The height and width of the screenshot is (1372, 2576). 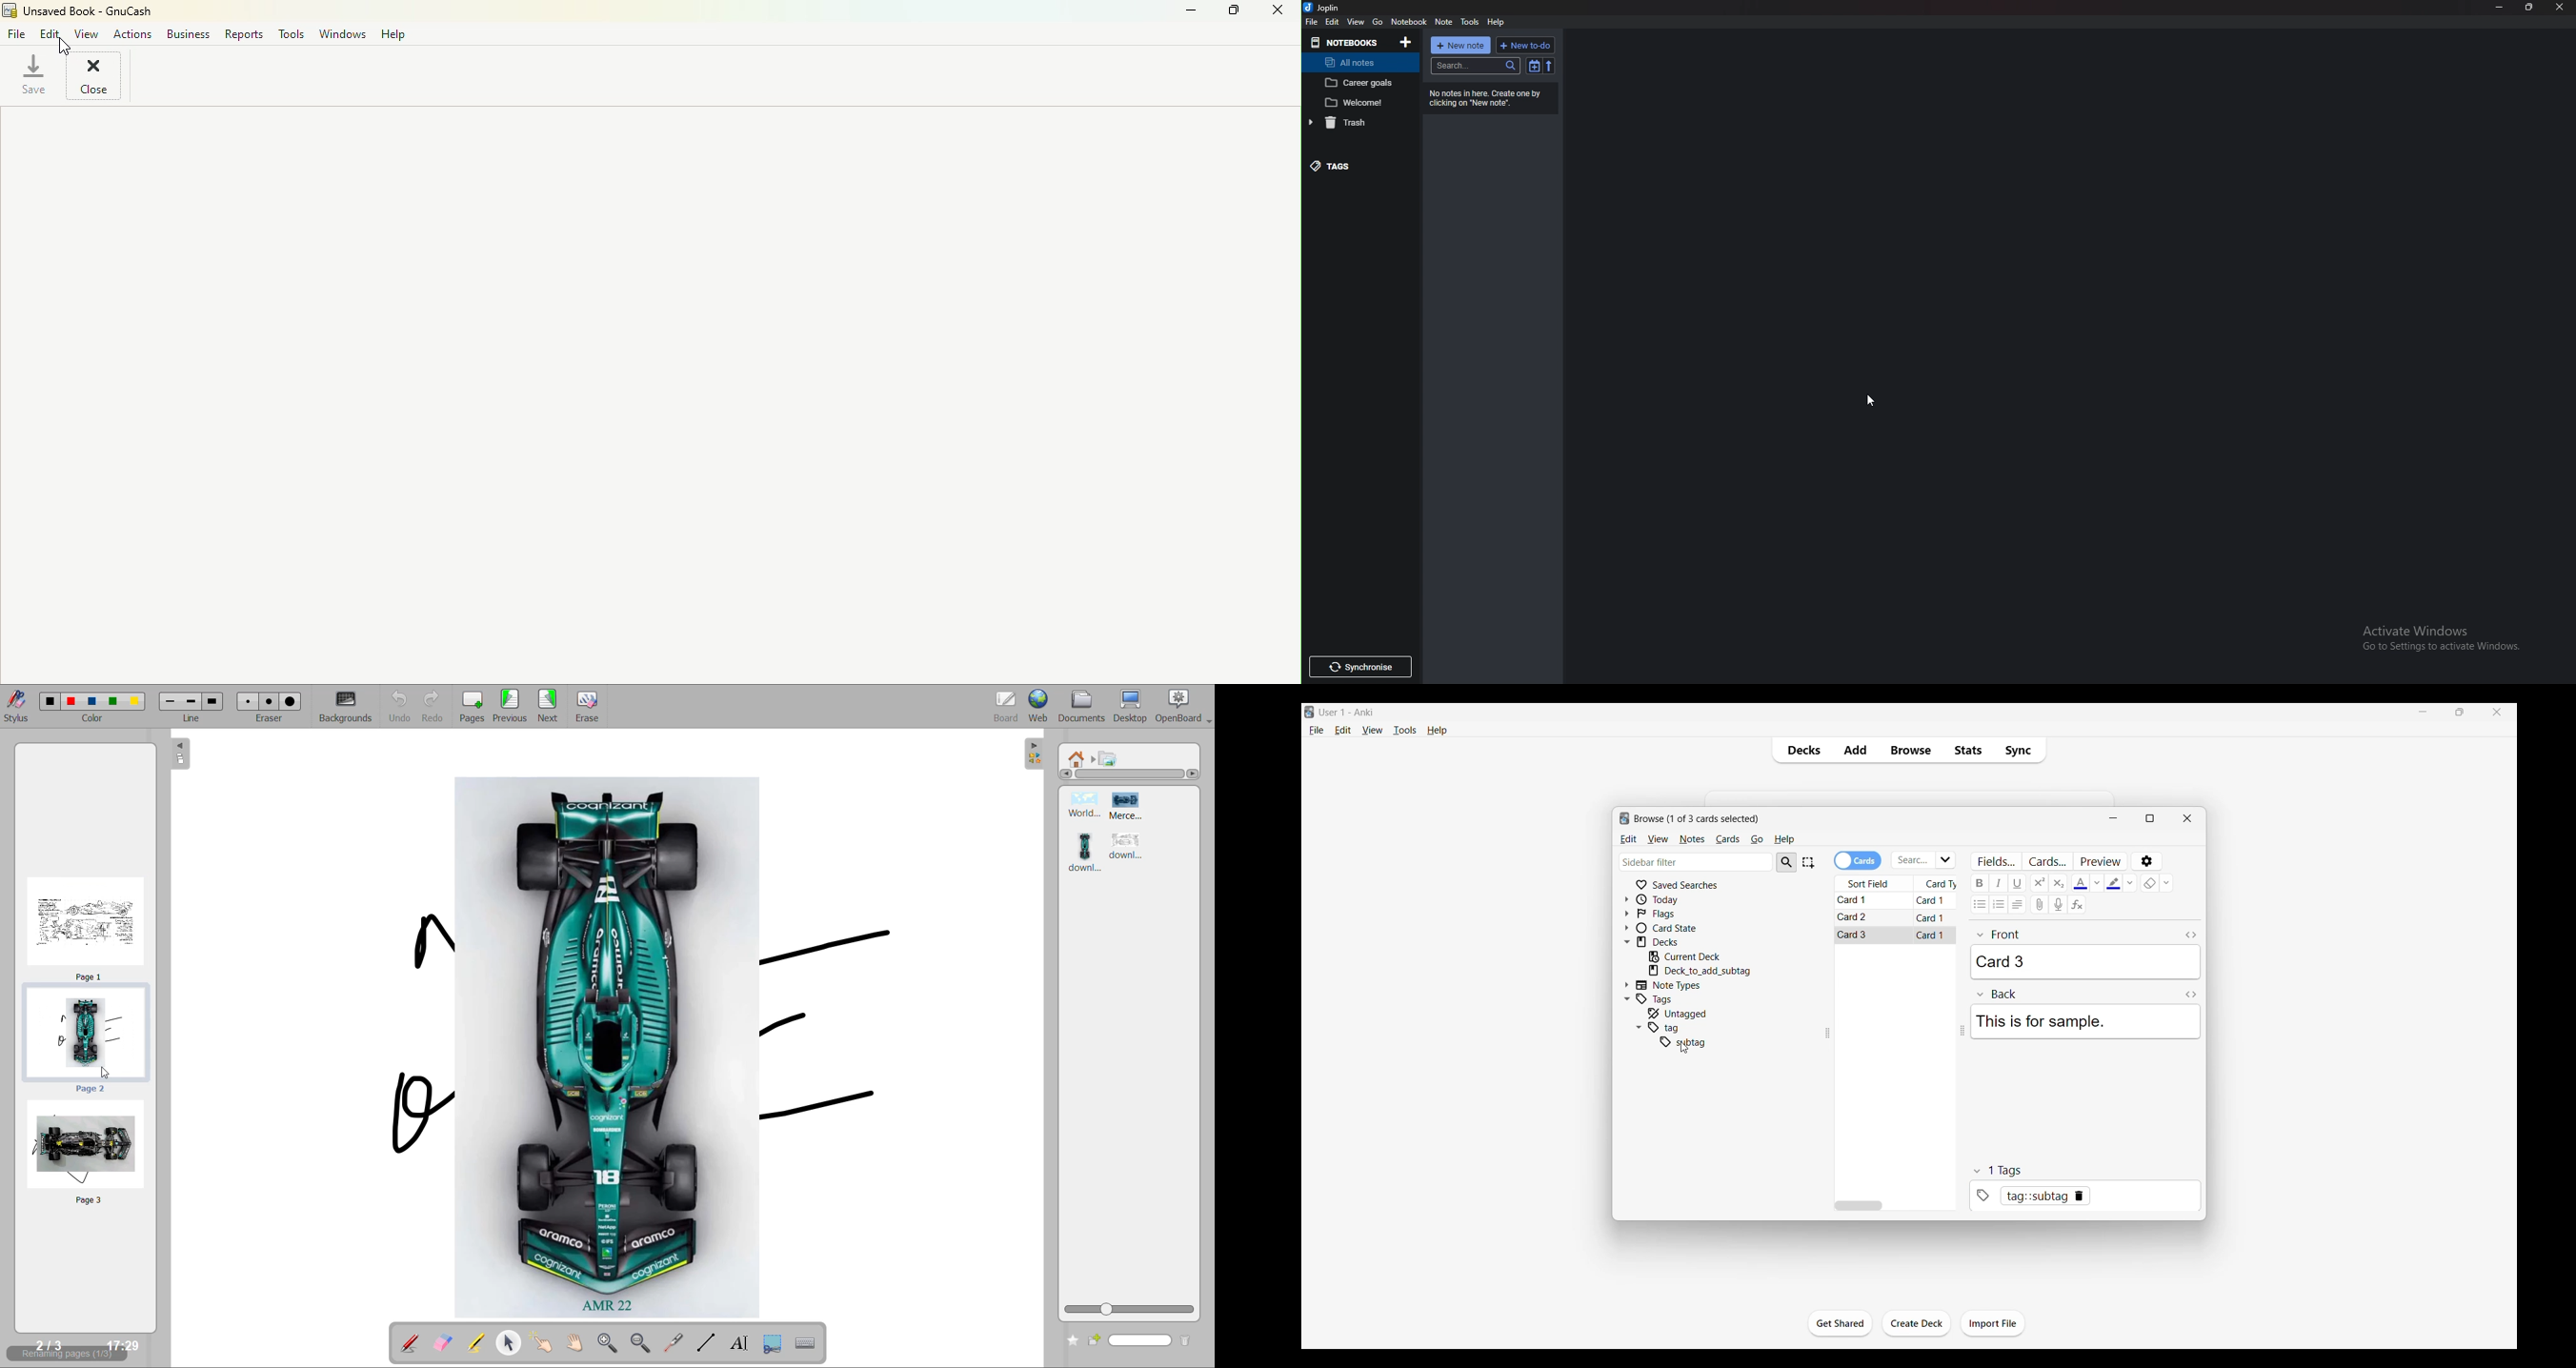 I want to click on close, so click(x=2558, y=7).